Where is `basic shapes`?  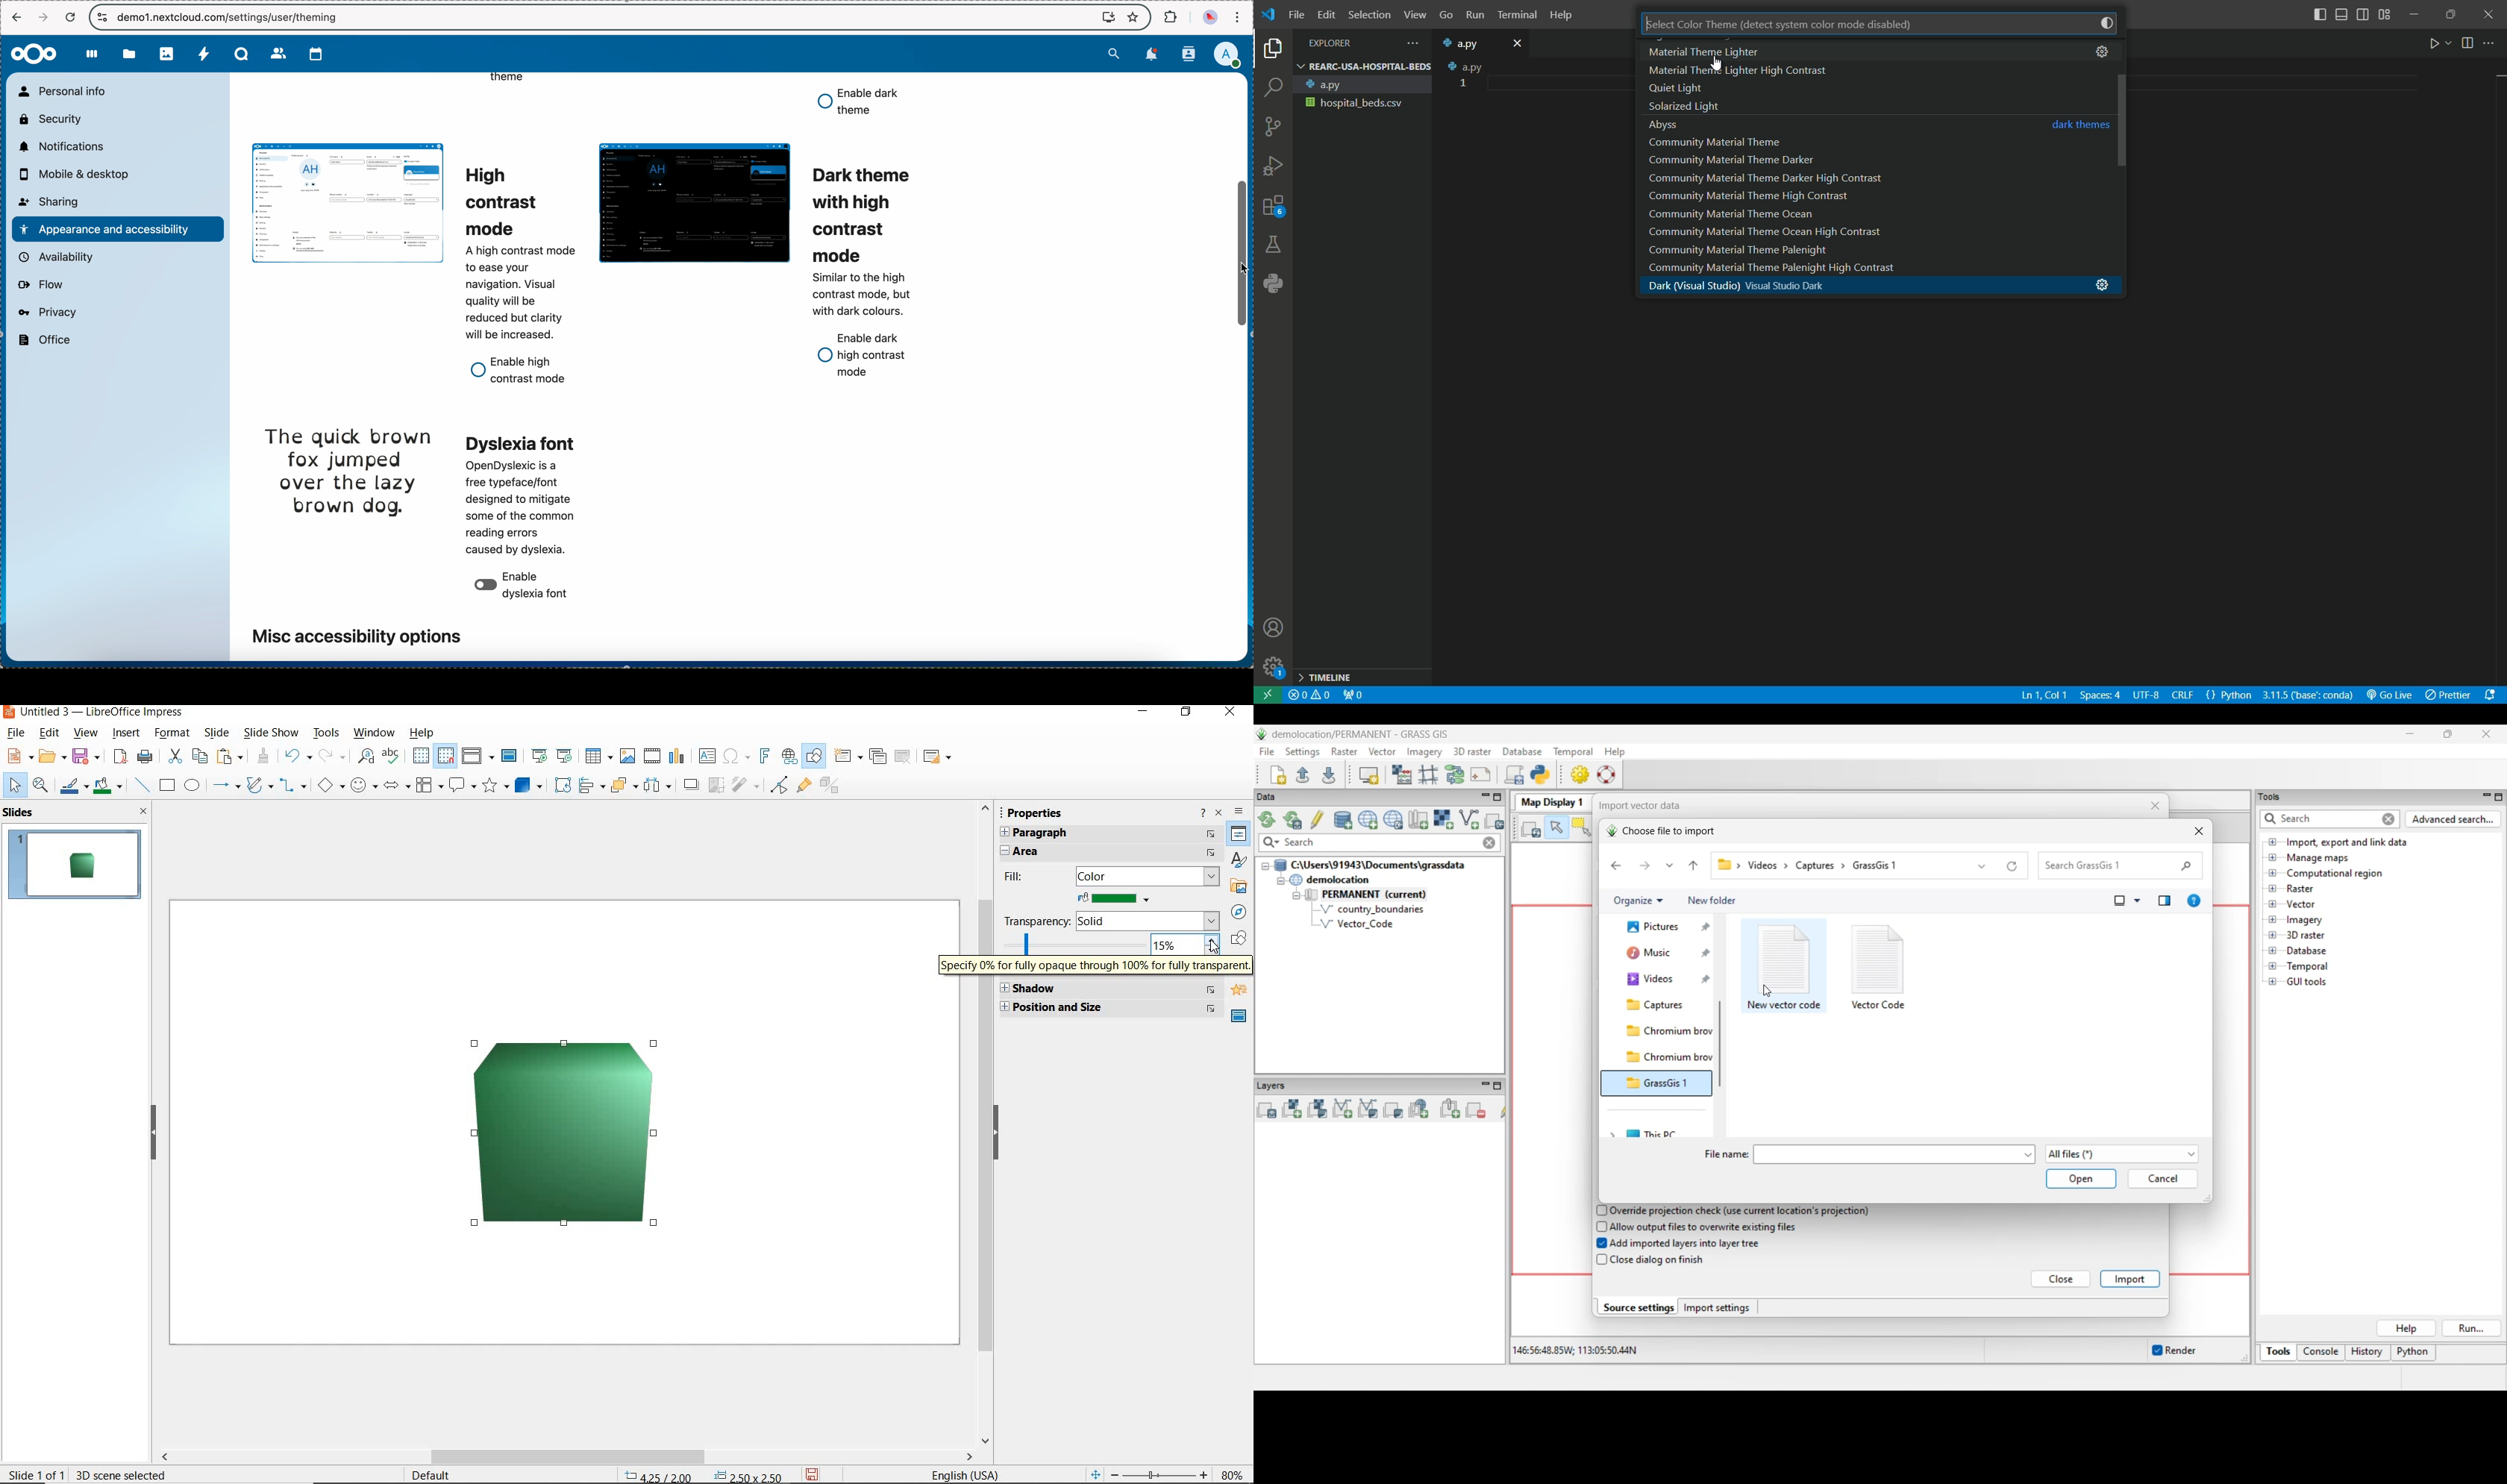 basic shapes is located at coordinates (333, 784).